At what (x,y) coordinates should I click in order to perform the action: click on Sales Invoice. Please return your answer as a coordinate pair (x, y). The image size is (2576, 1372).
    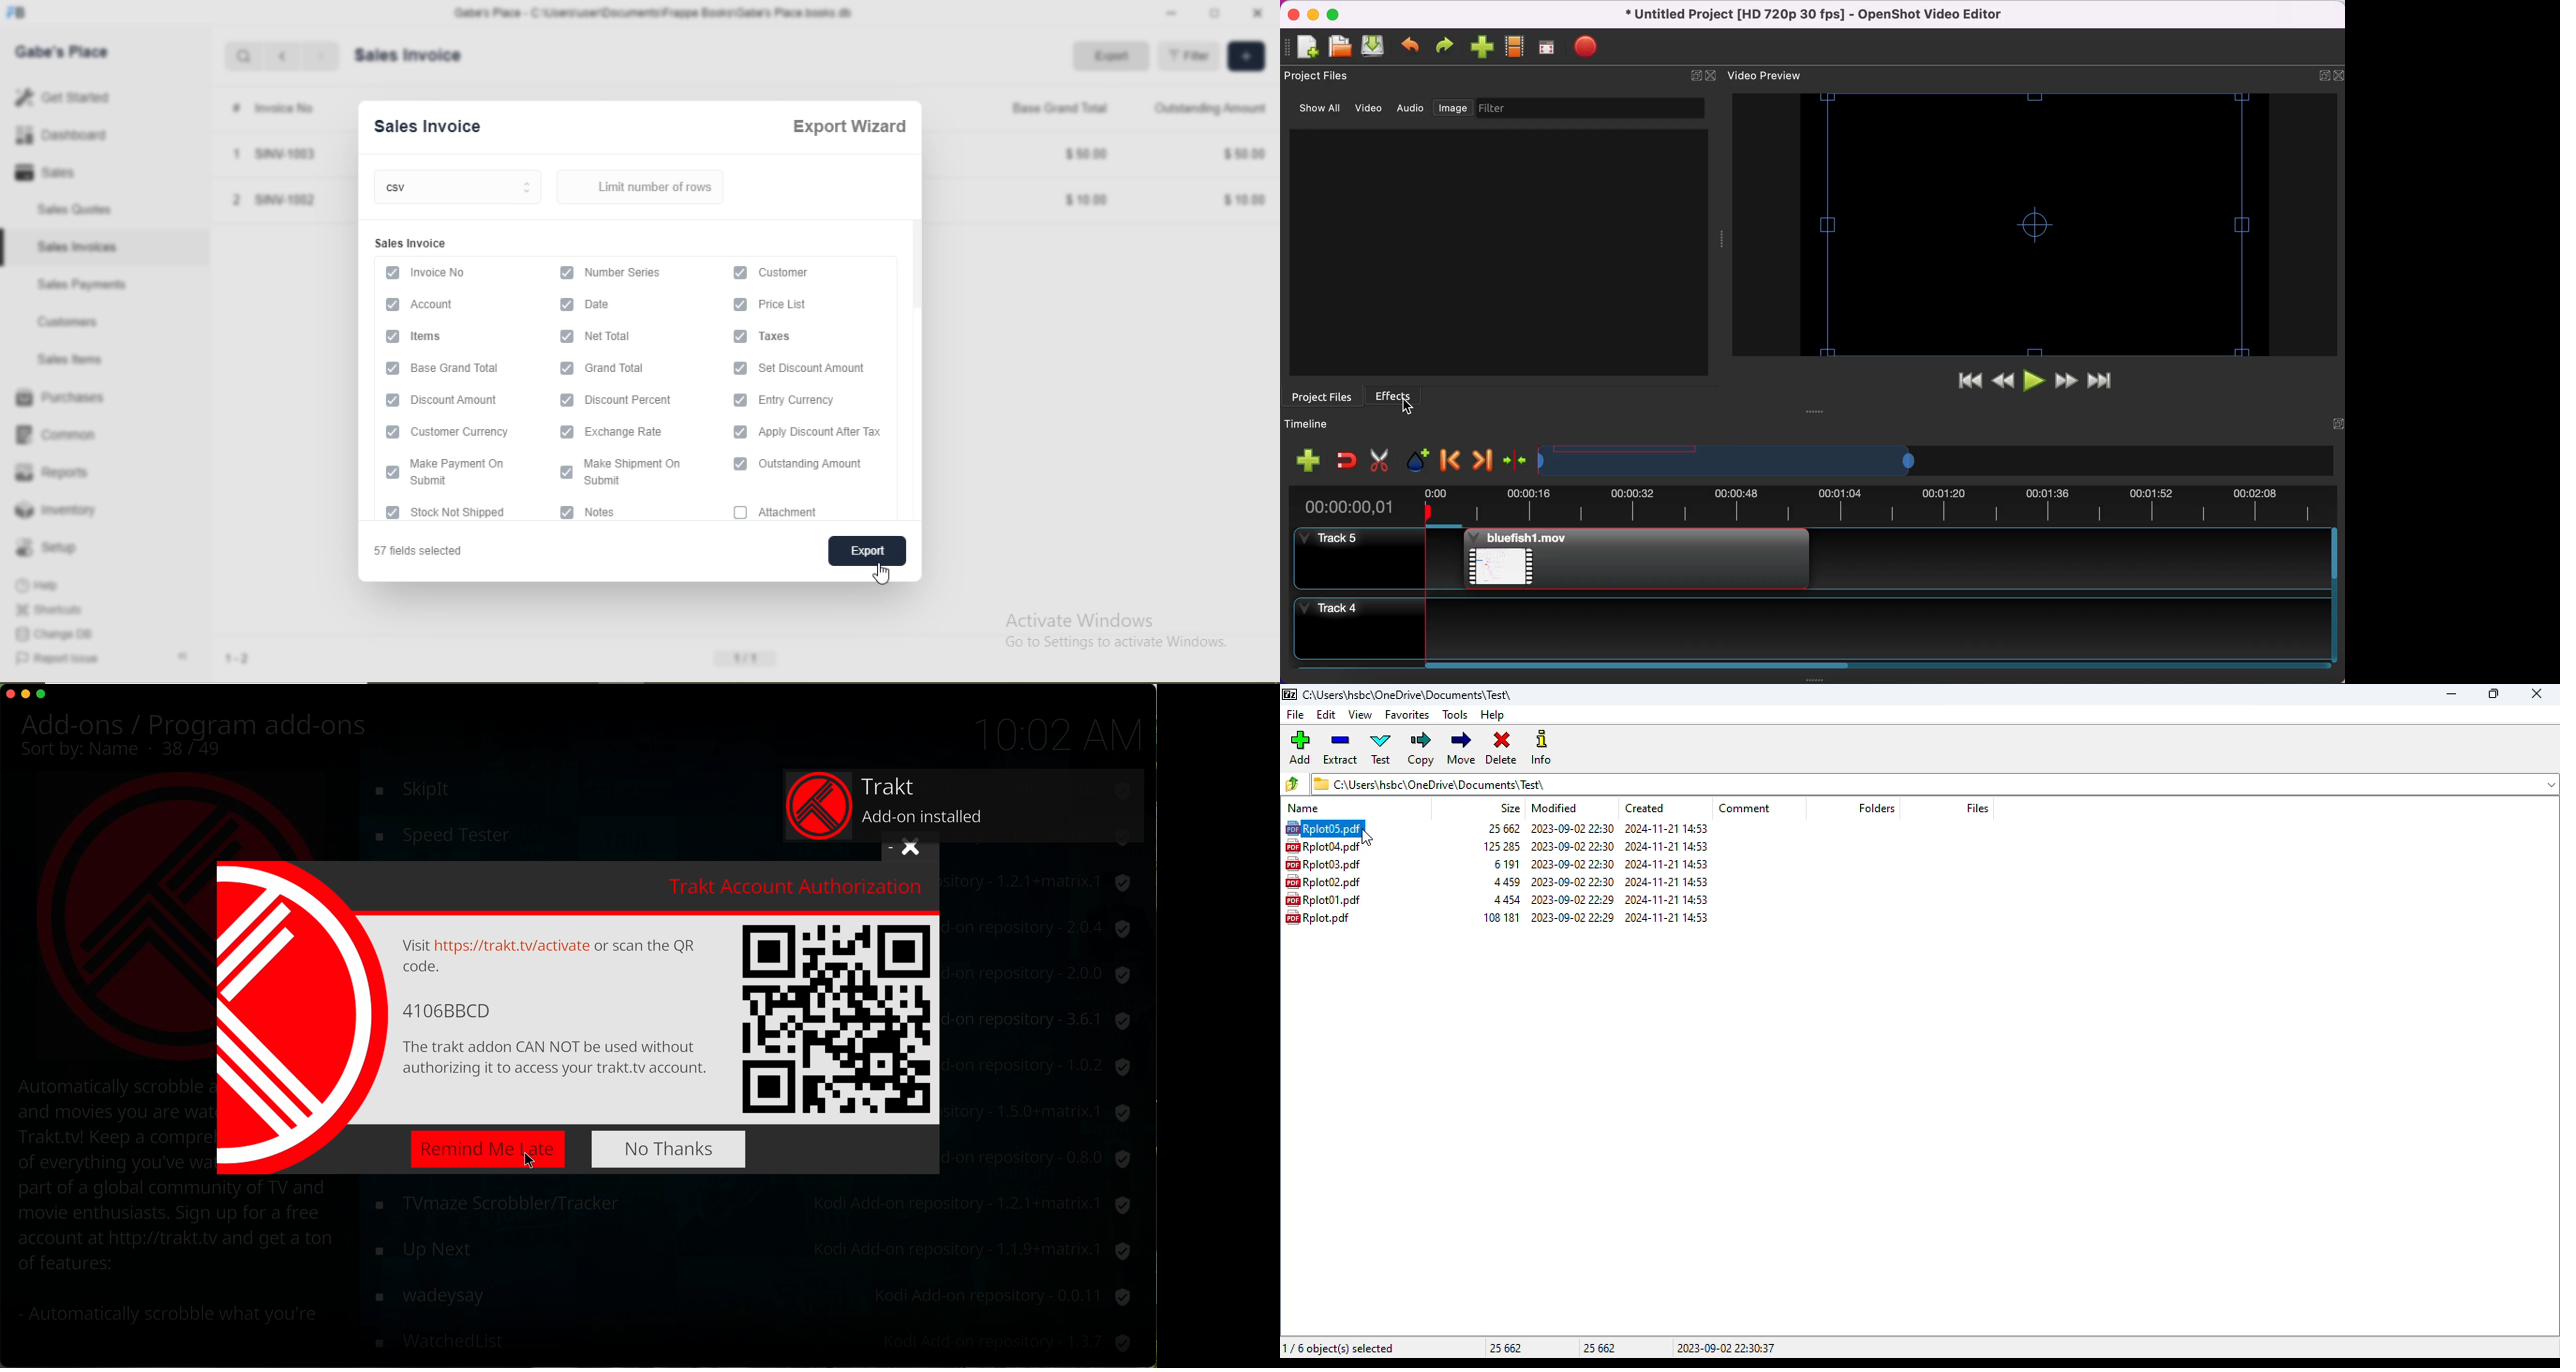
    Looking at the image, I should click on (416, 55).